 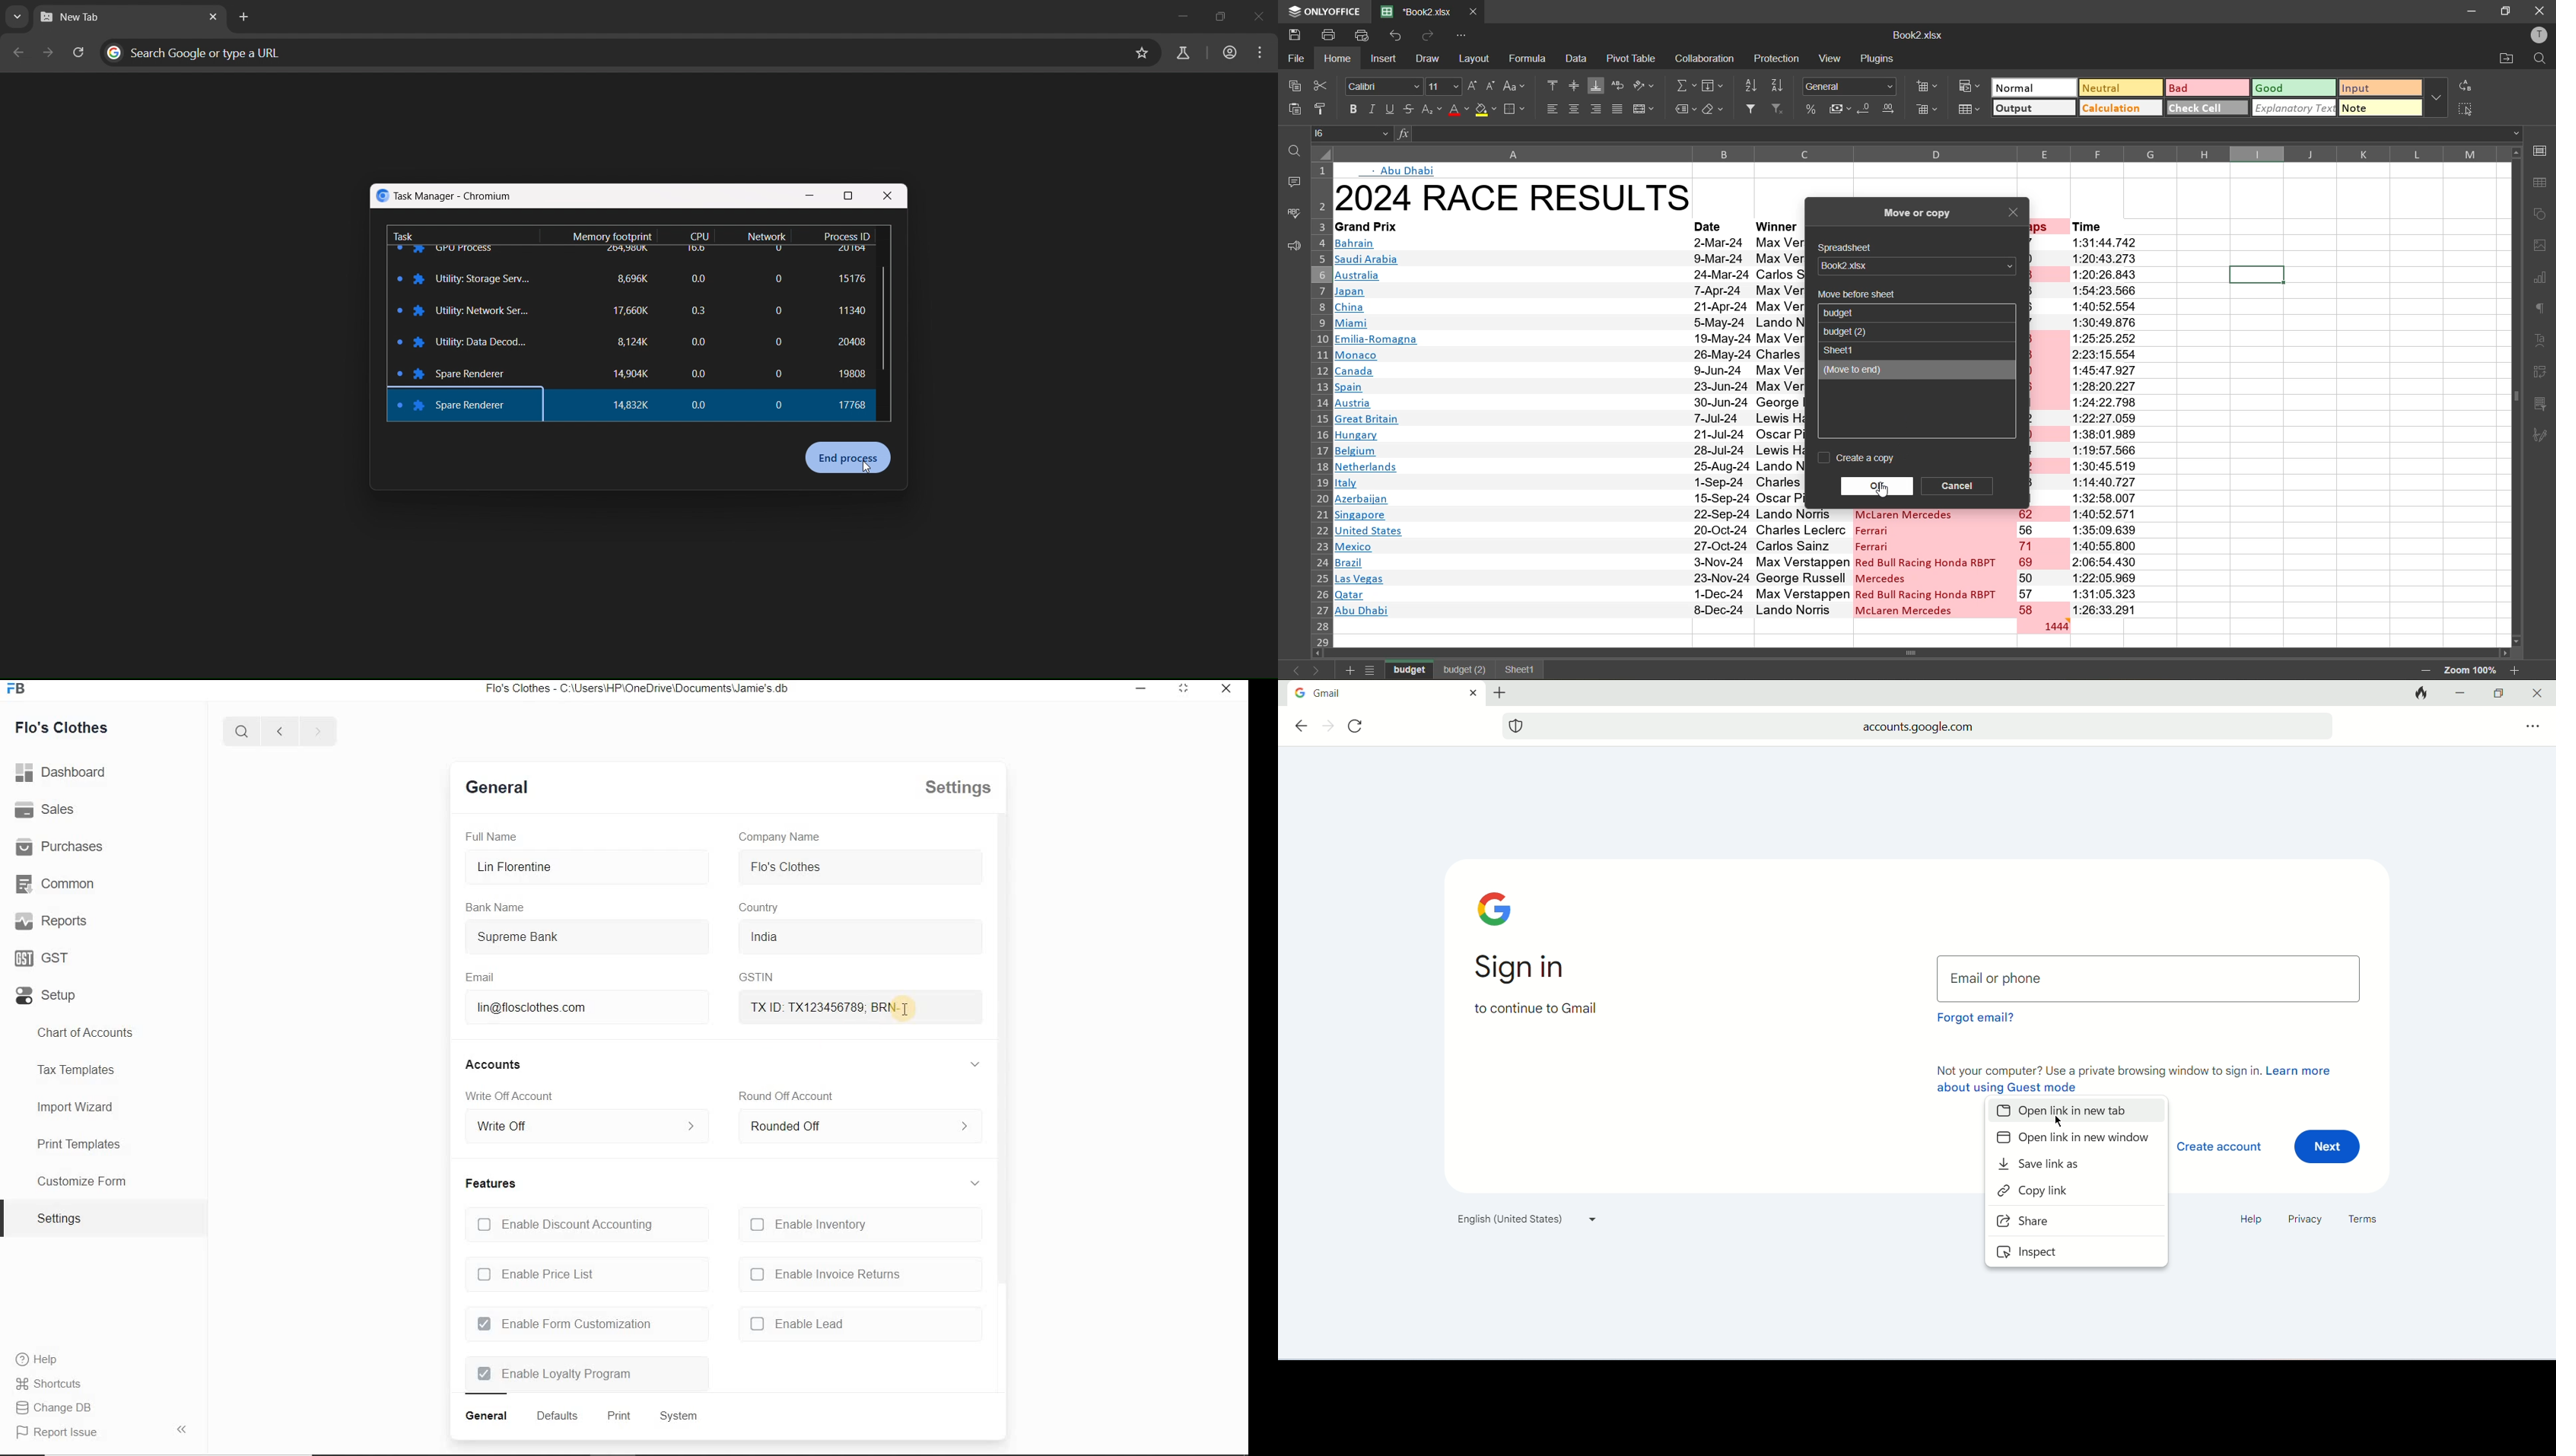 I want to click on round off account, so click(x=786, y=1096).